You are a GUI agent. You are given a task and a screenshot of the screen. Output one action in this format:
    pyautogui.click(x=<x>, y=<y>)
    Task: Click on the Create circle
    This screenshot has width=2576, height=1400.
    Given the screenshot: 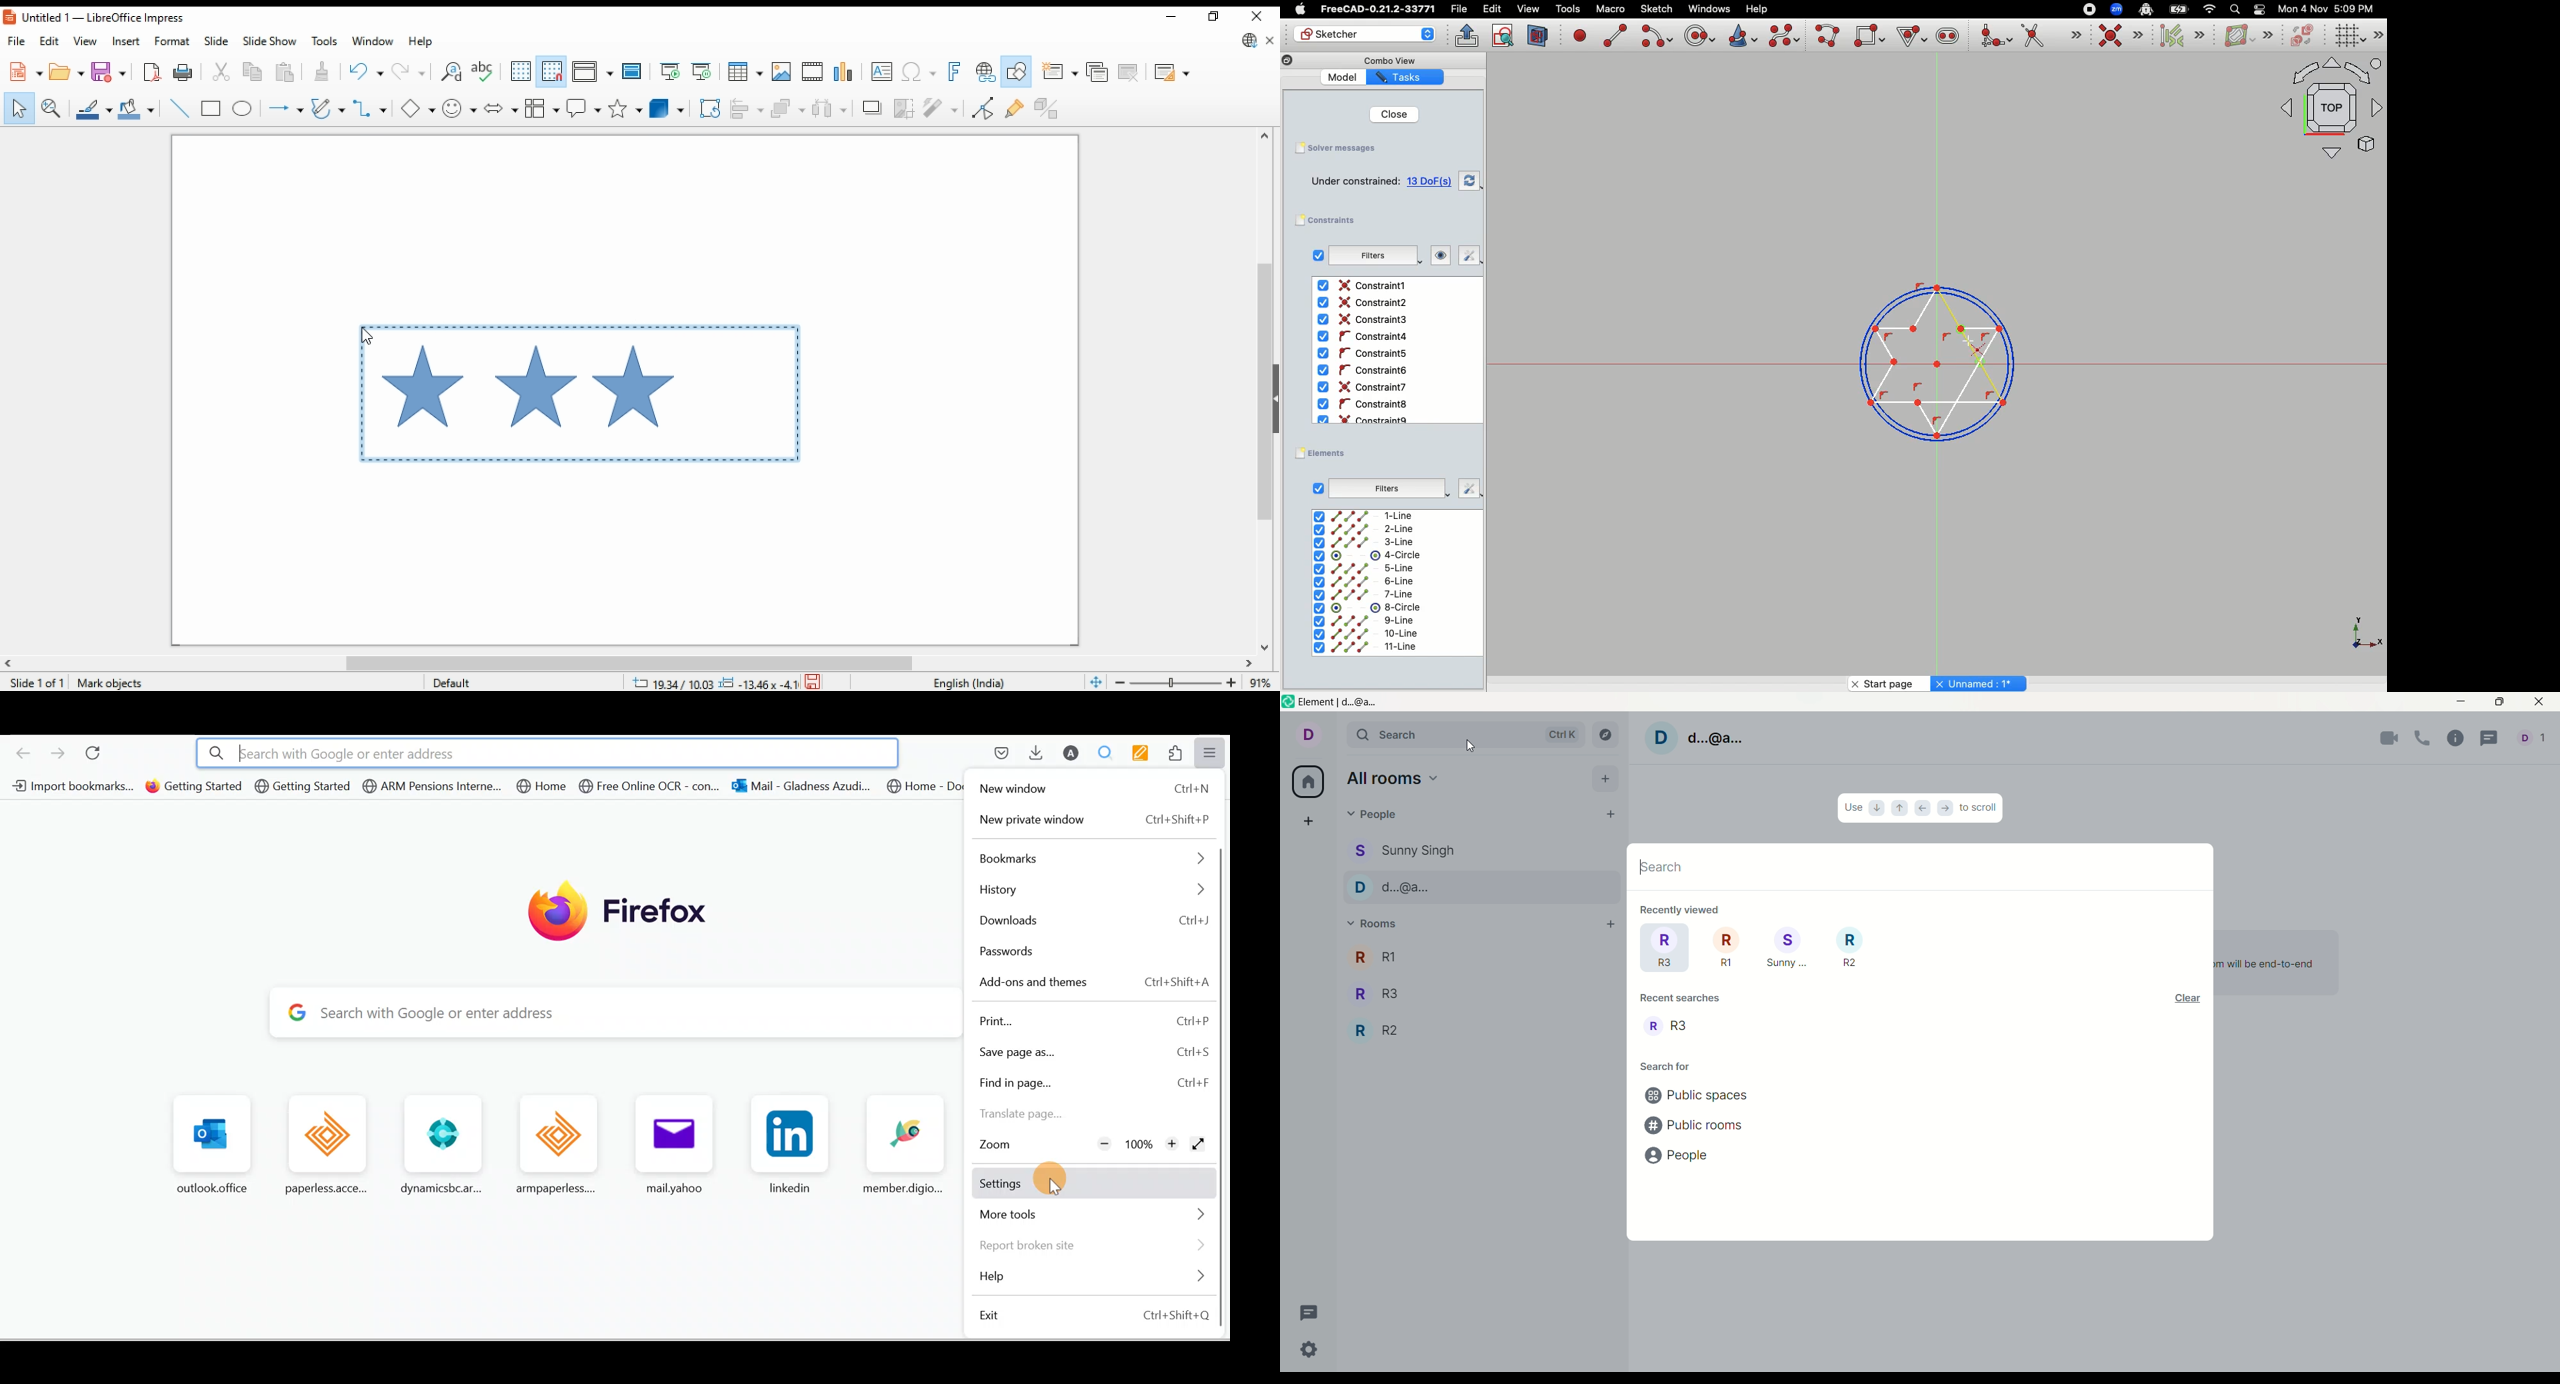 What is the action you would take?
    pyautogui.click(x=1700, y=34)
    